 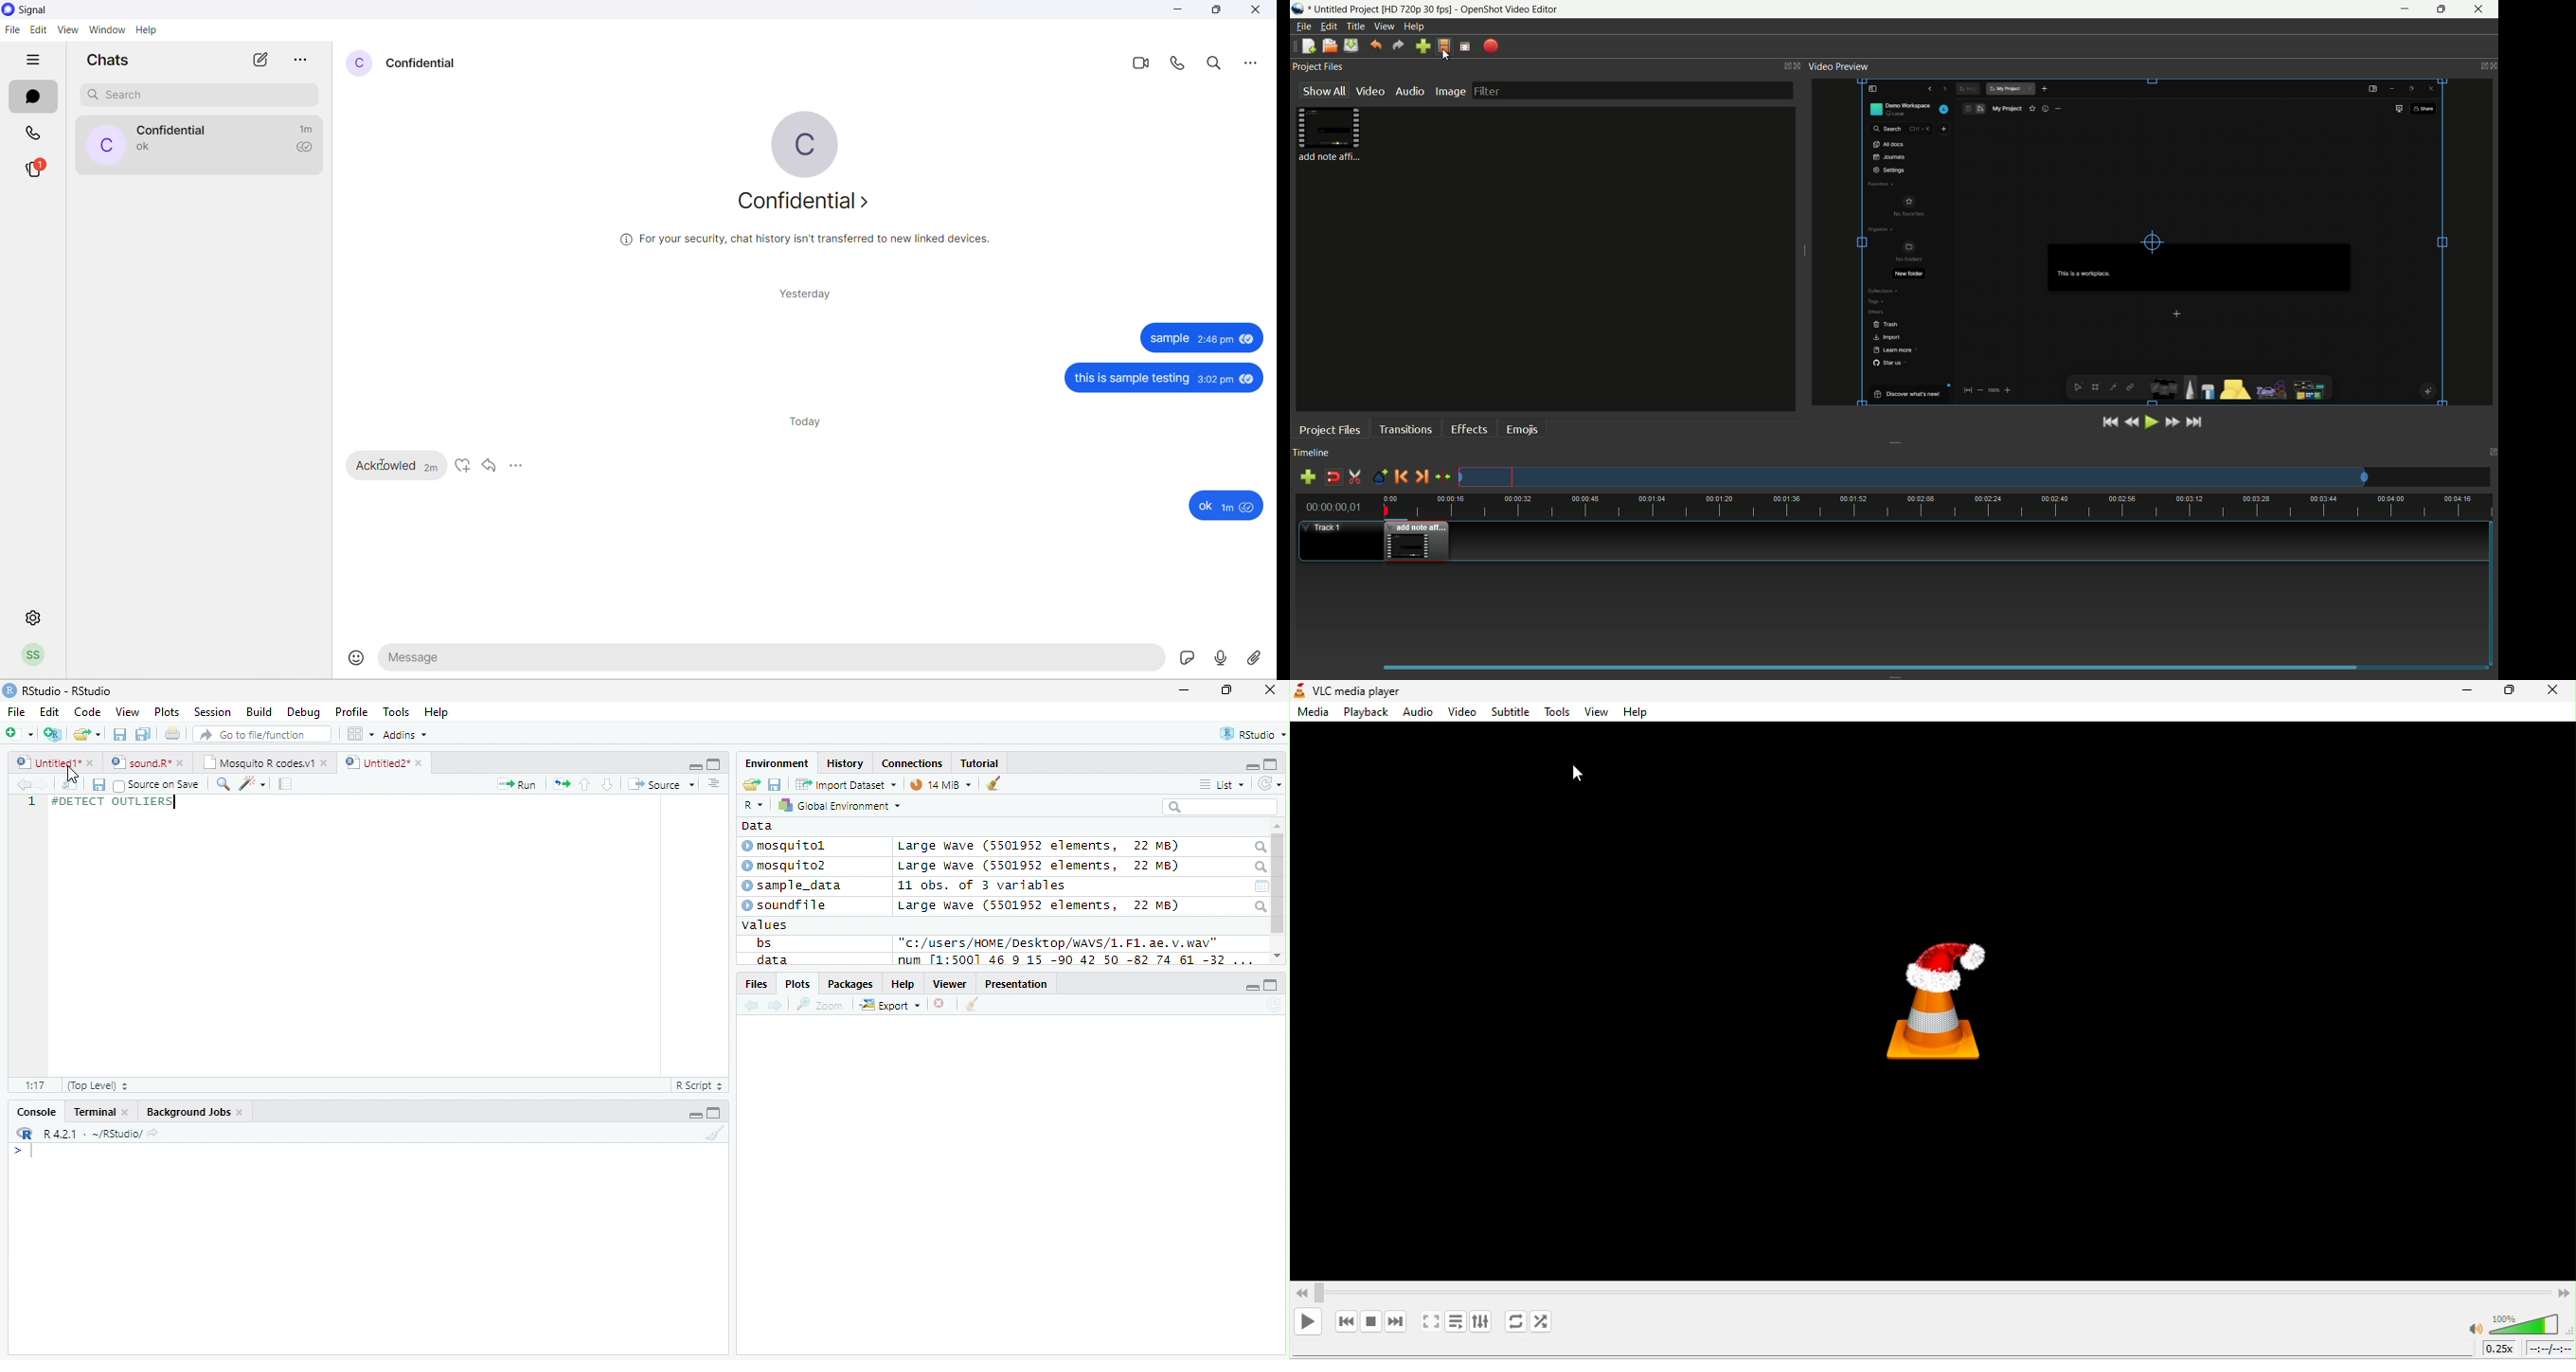 What do you see at coordinates (561, 784) in the screenshot?
I see `Re-run the previous code` at bounding box center [561, 784].